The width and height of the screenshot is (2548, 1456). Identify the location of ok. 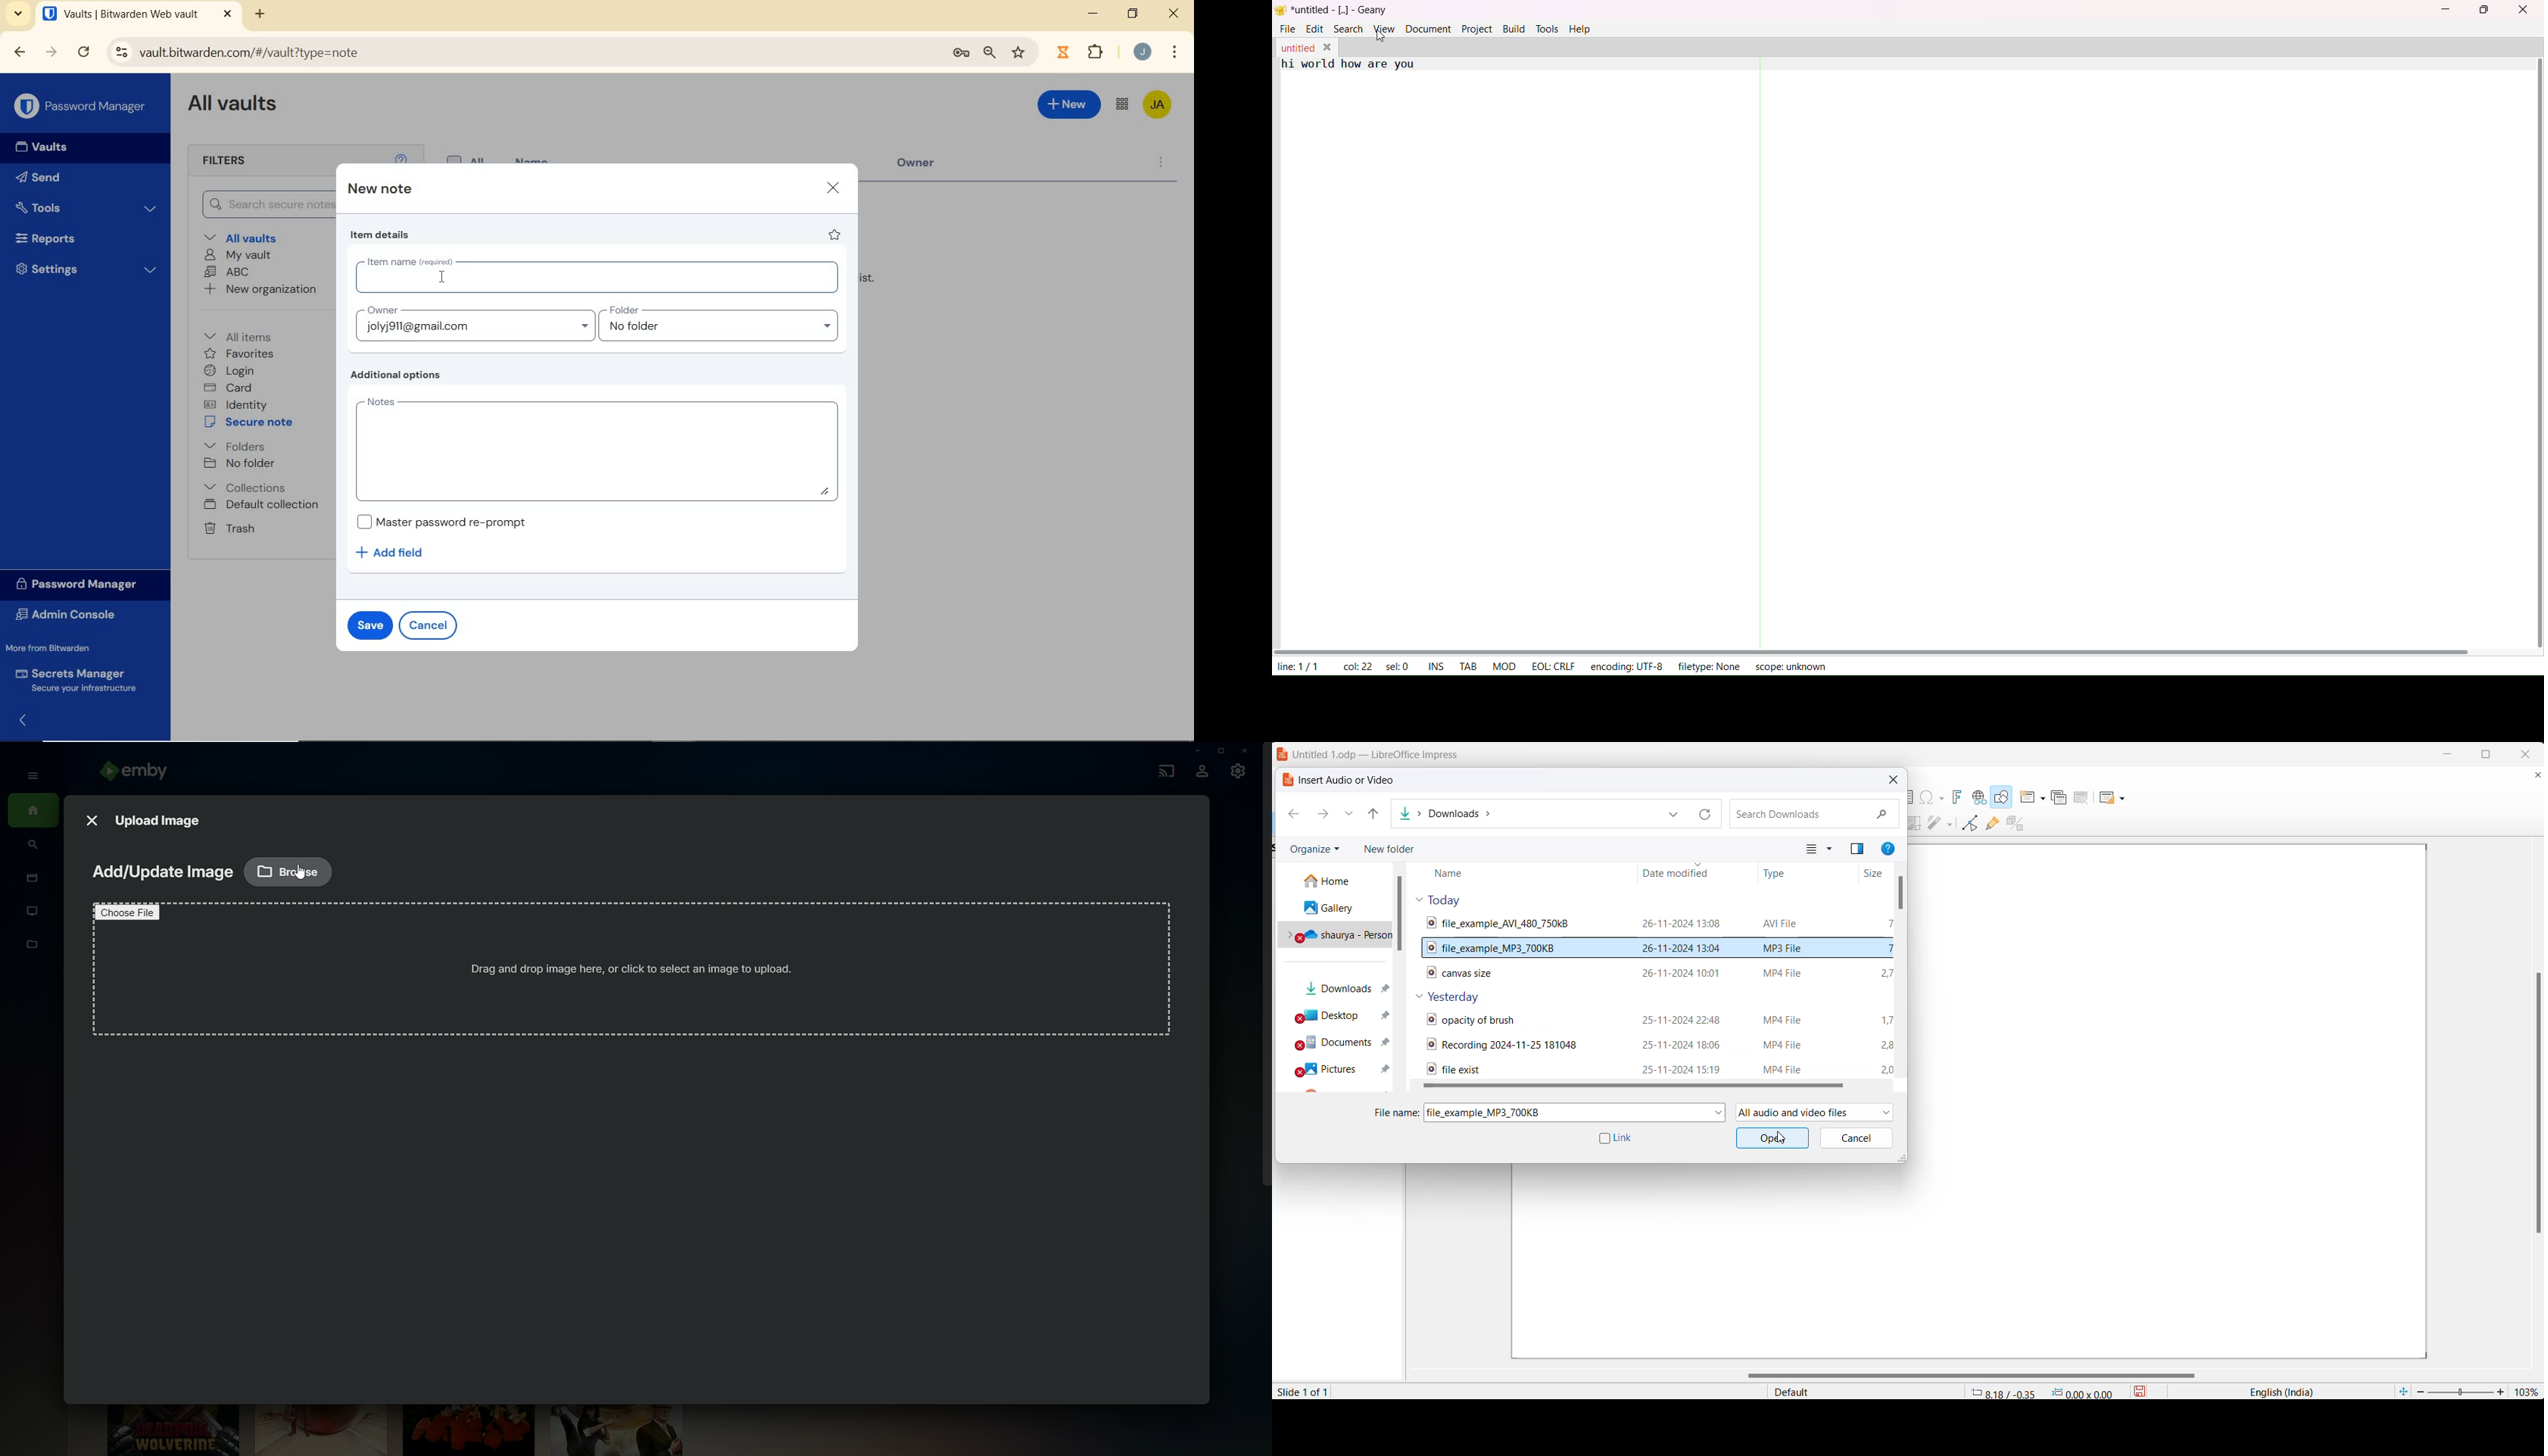
(1774, 1138).